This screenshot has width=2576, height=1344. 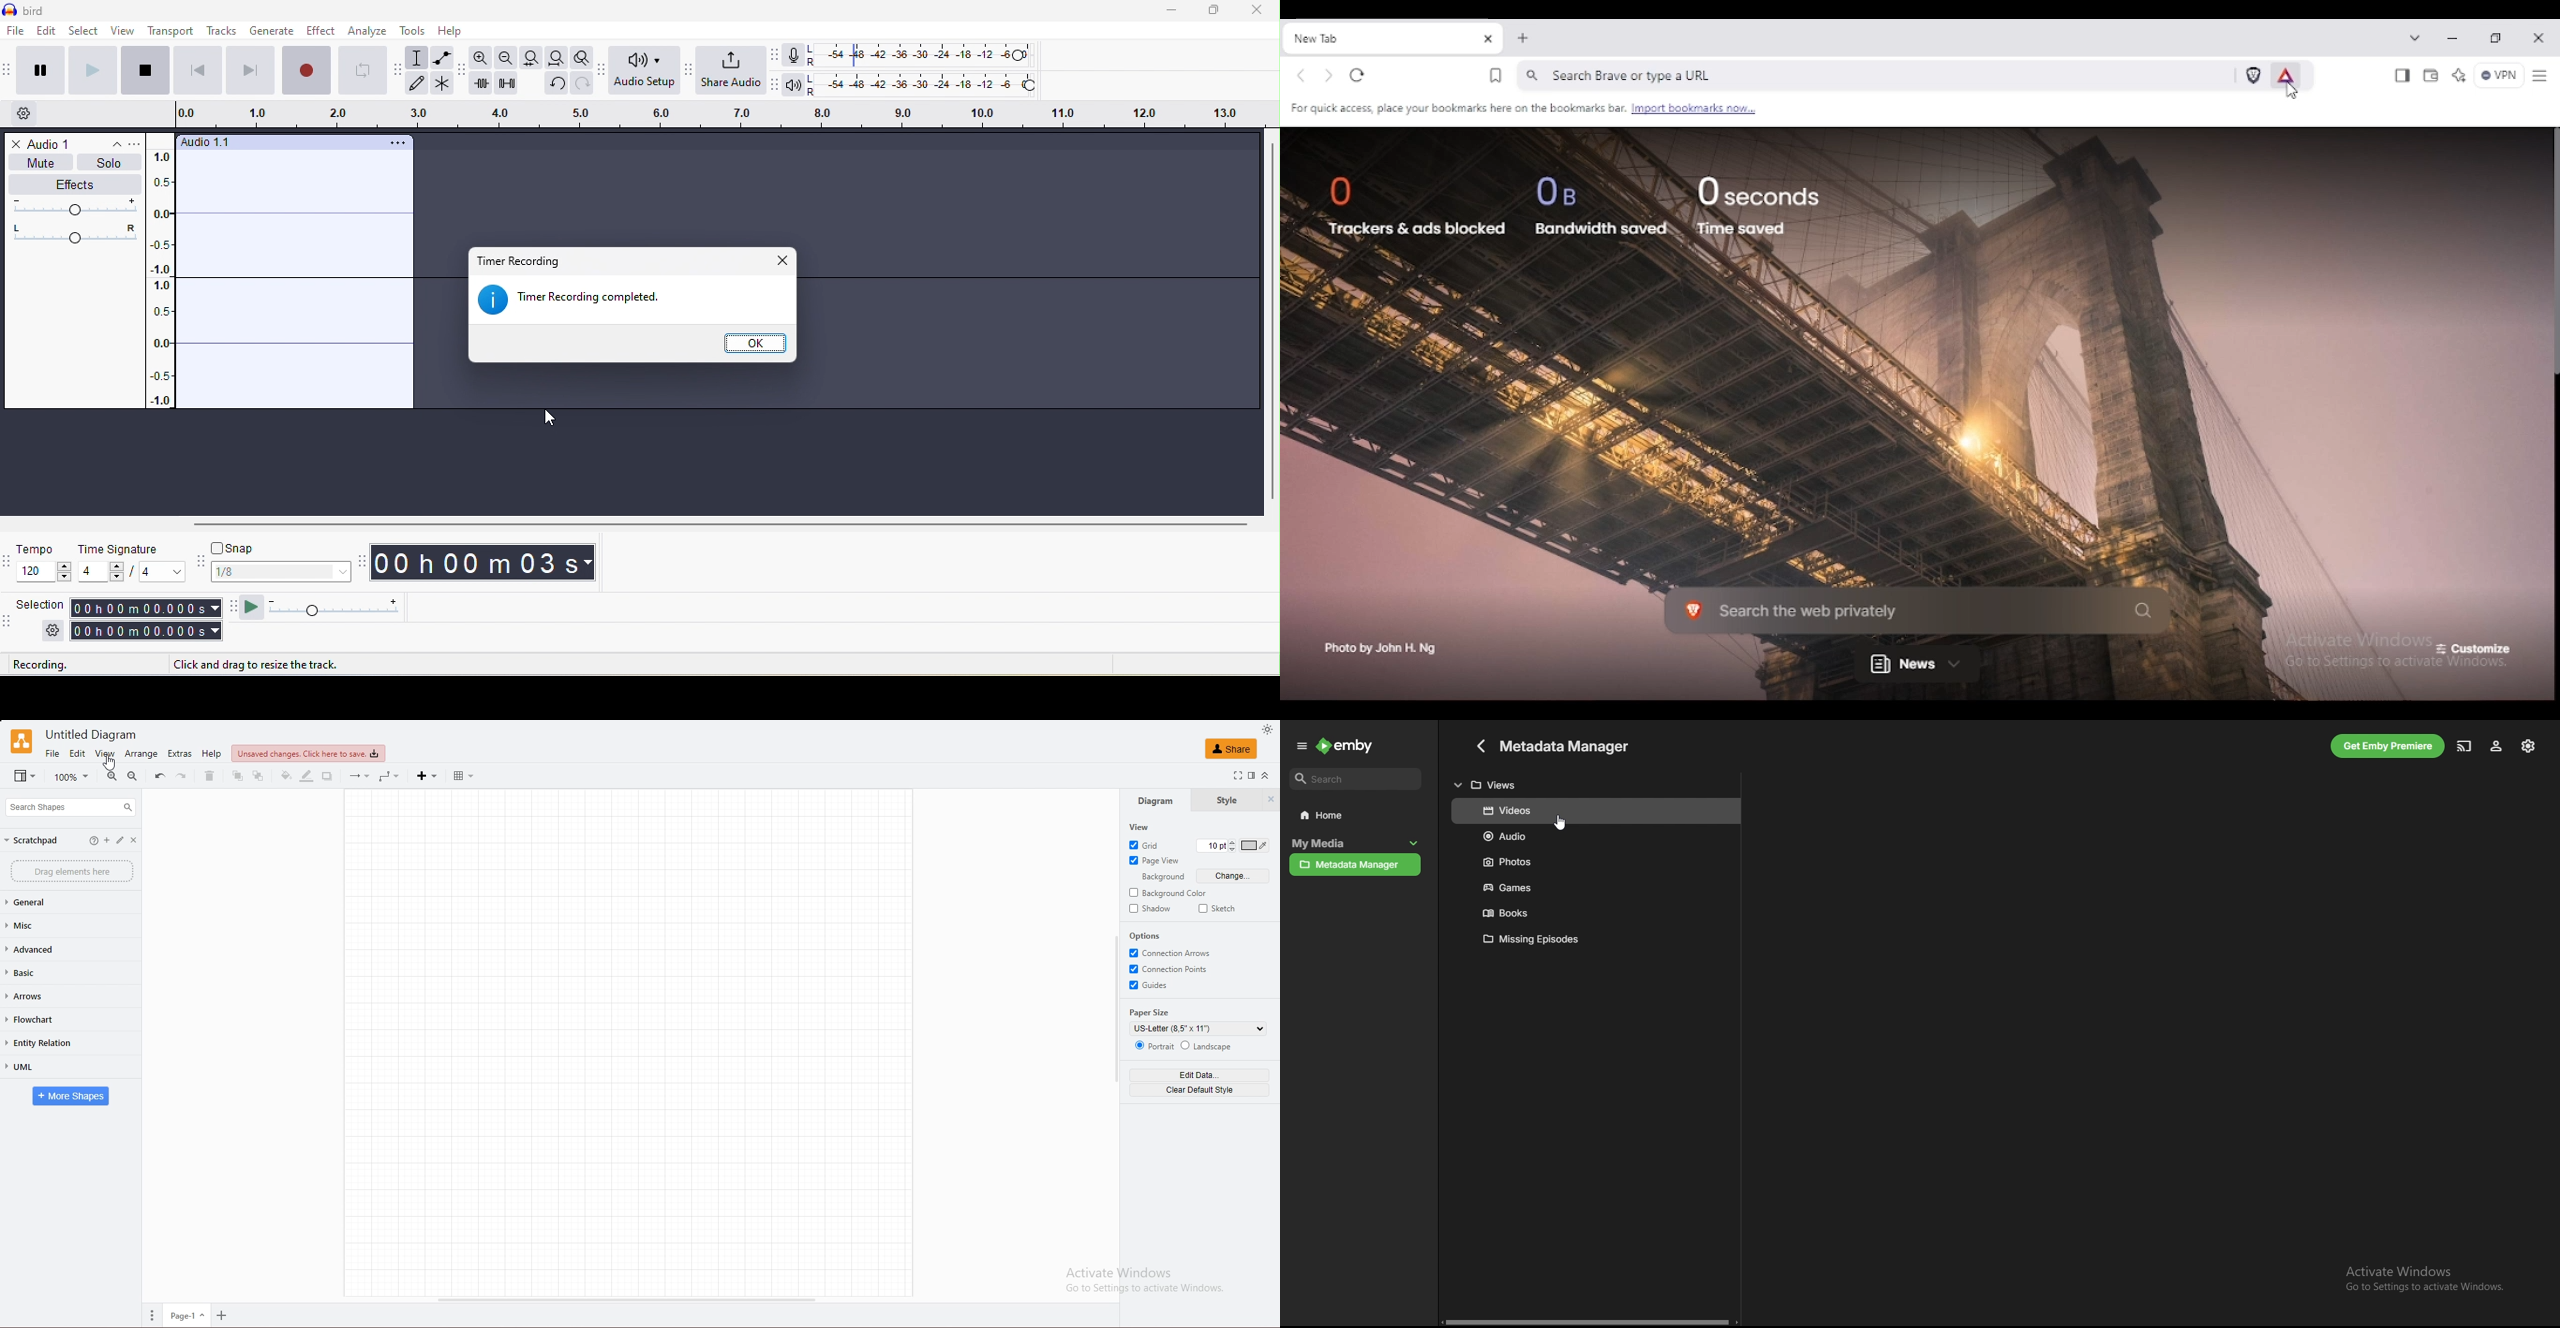 What do you see at coordinates (427, 777) in the screenshot?
I see `insert` at bounding box center [427, 777].